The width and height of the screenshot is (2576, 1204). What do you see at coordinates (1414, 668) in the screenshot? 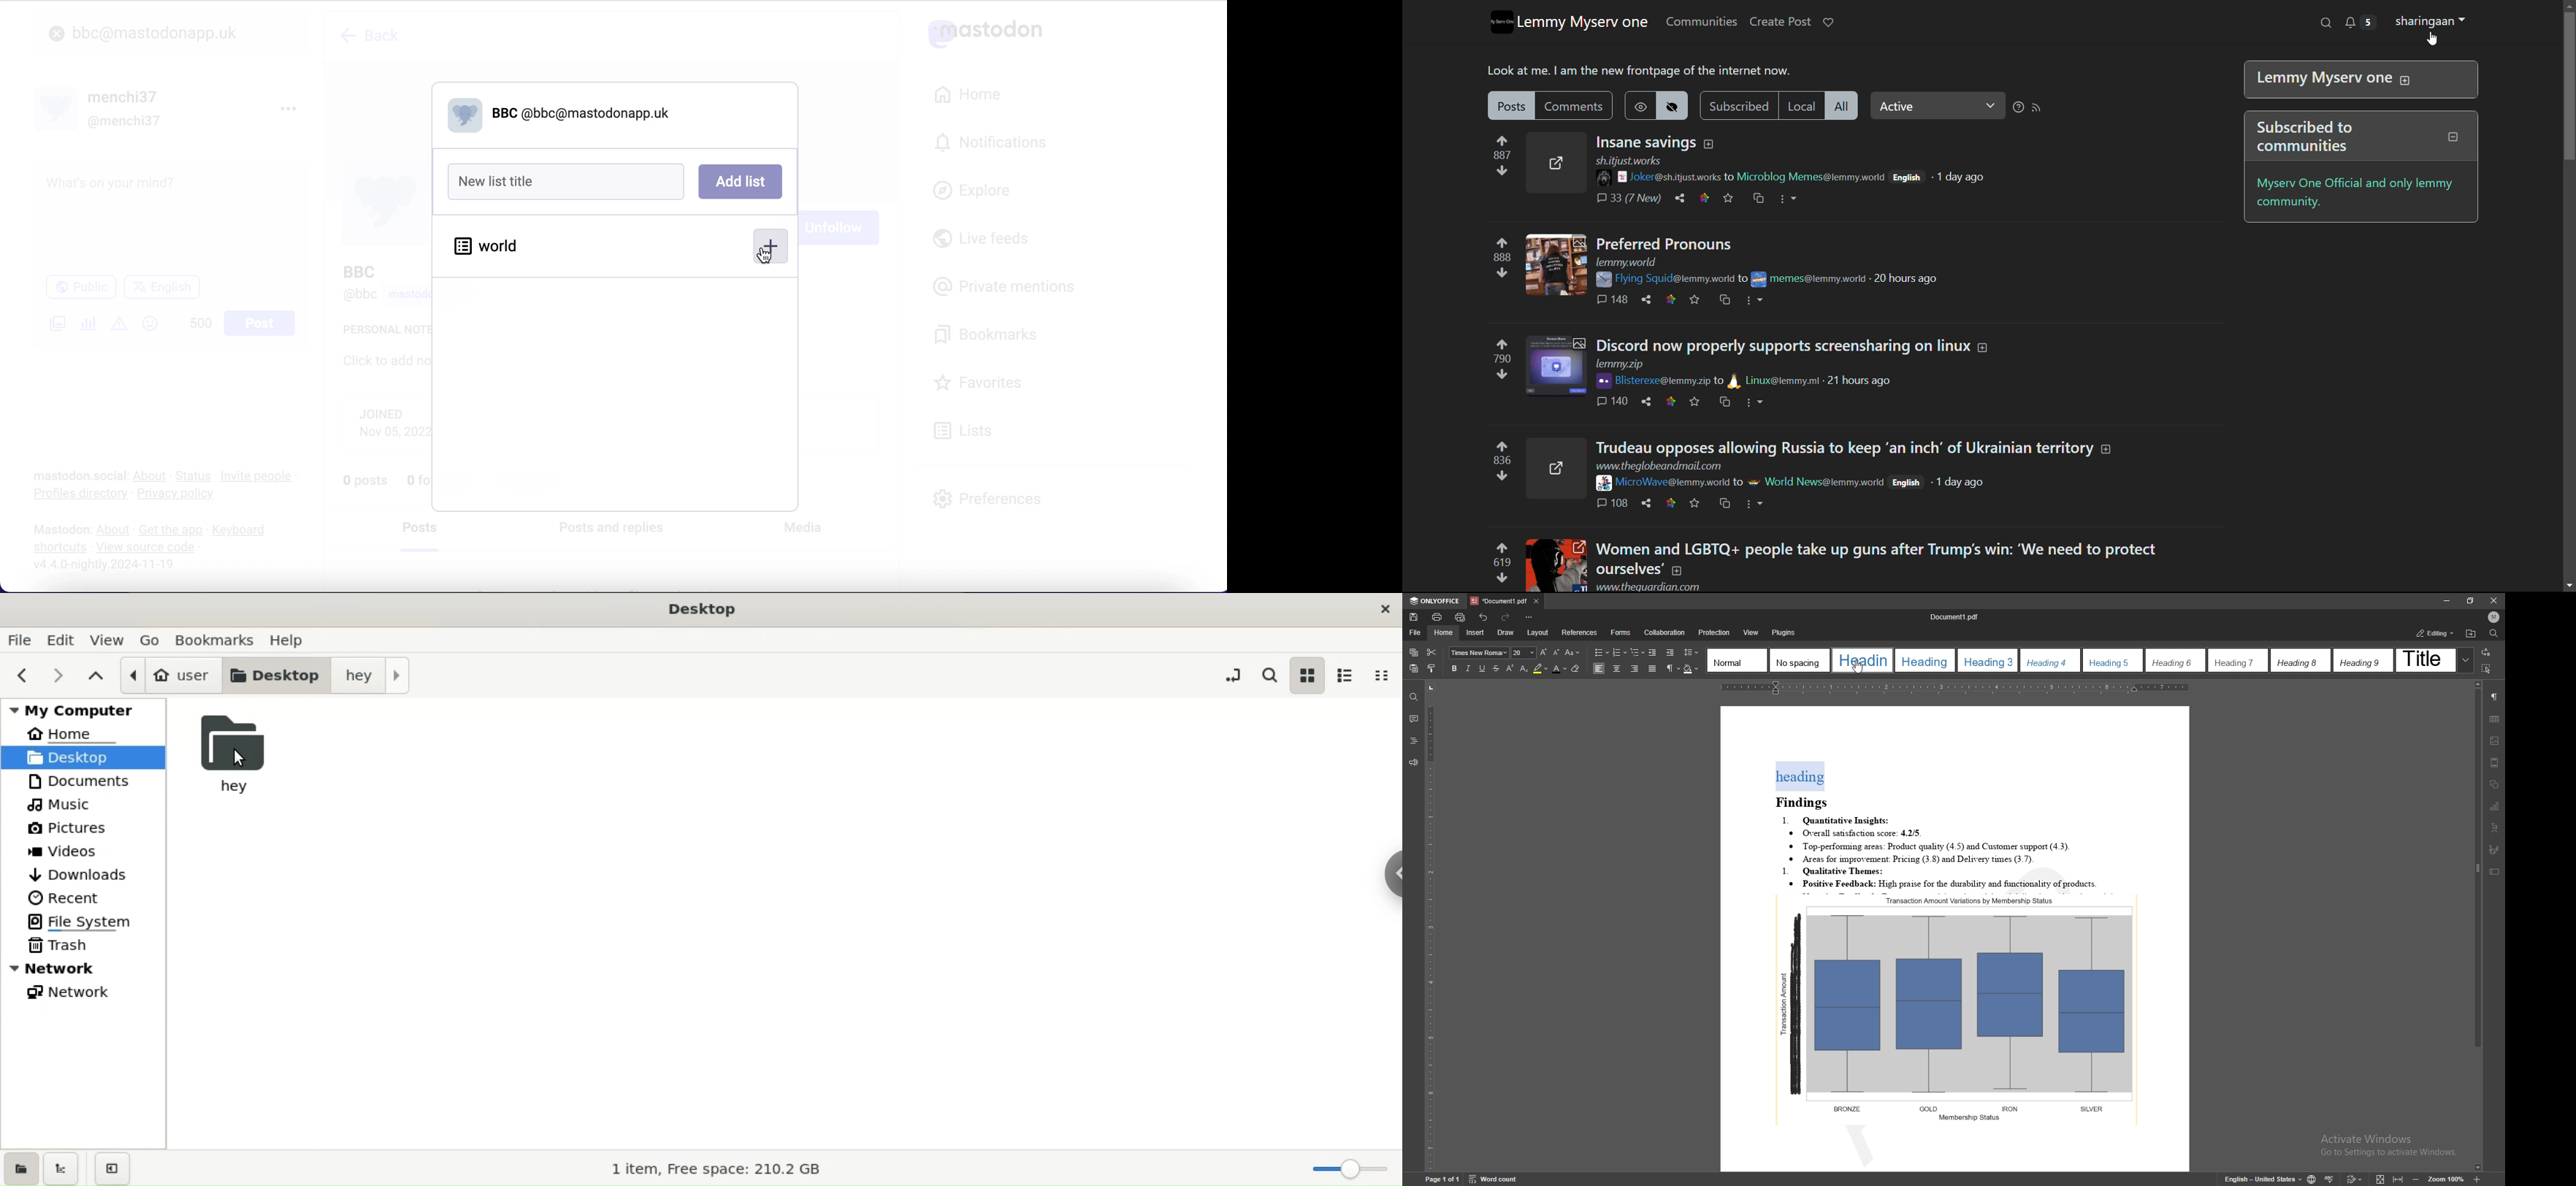
I see `paste` at bounding box center [1414, 668].